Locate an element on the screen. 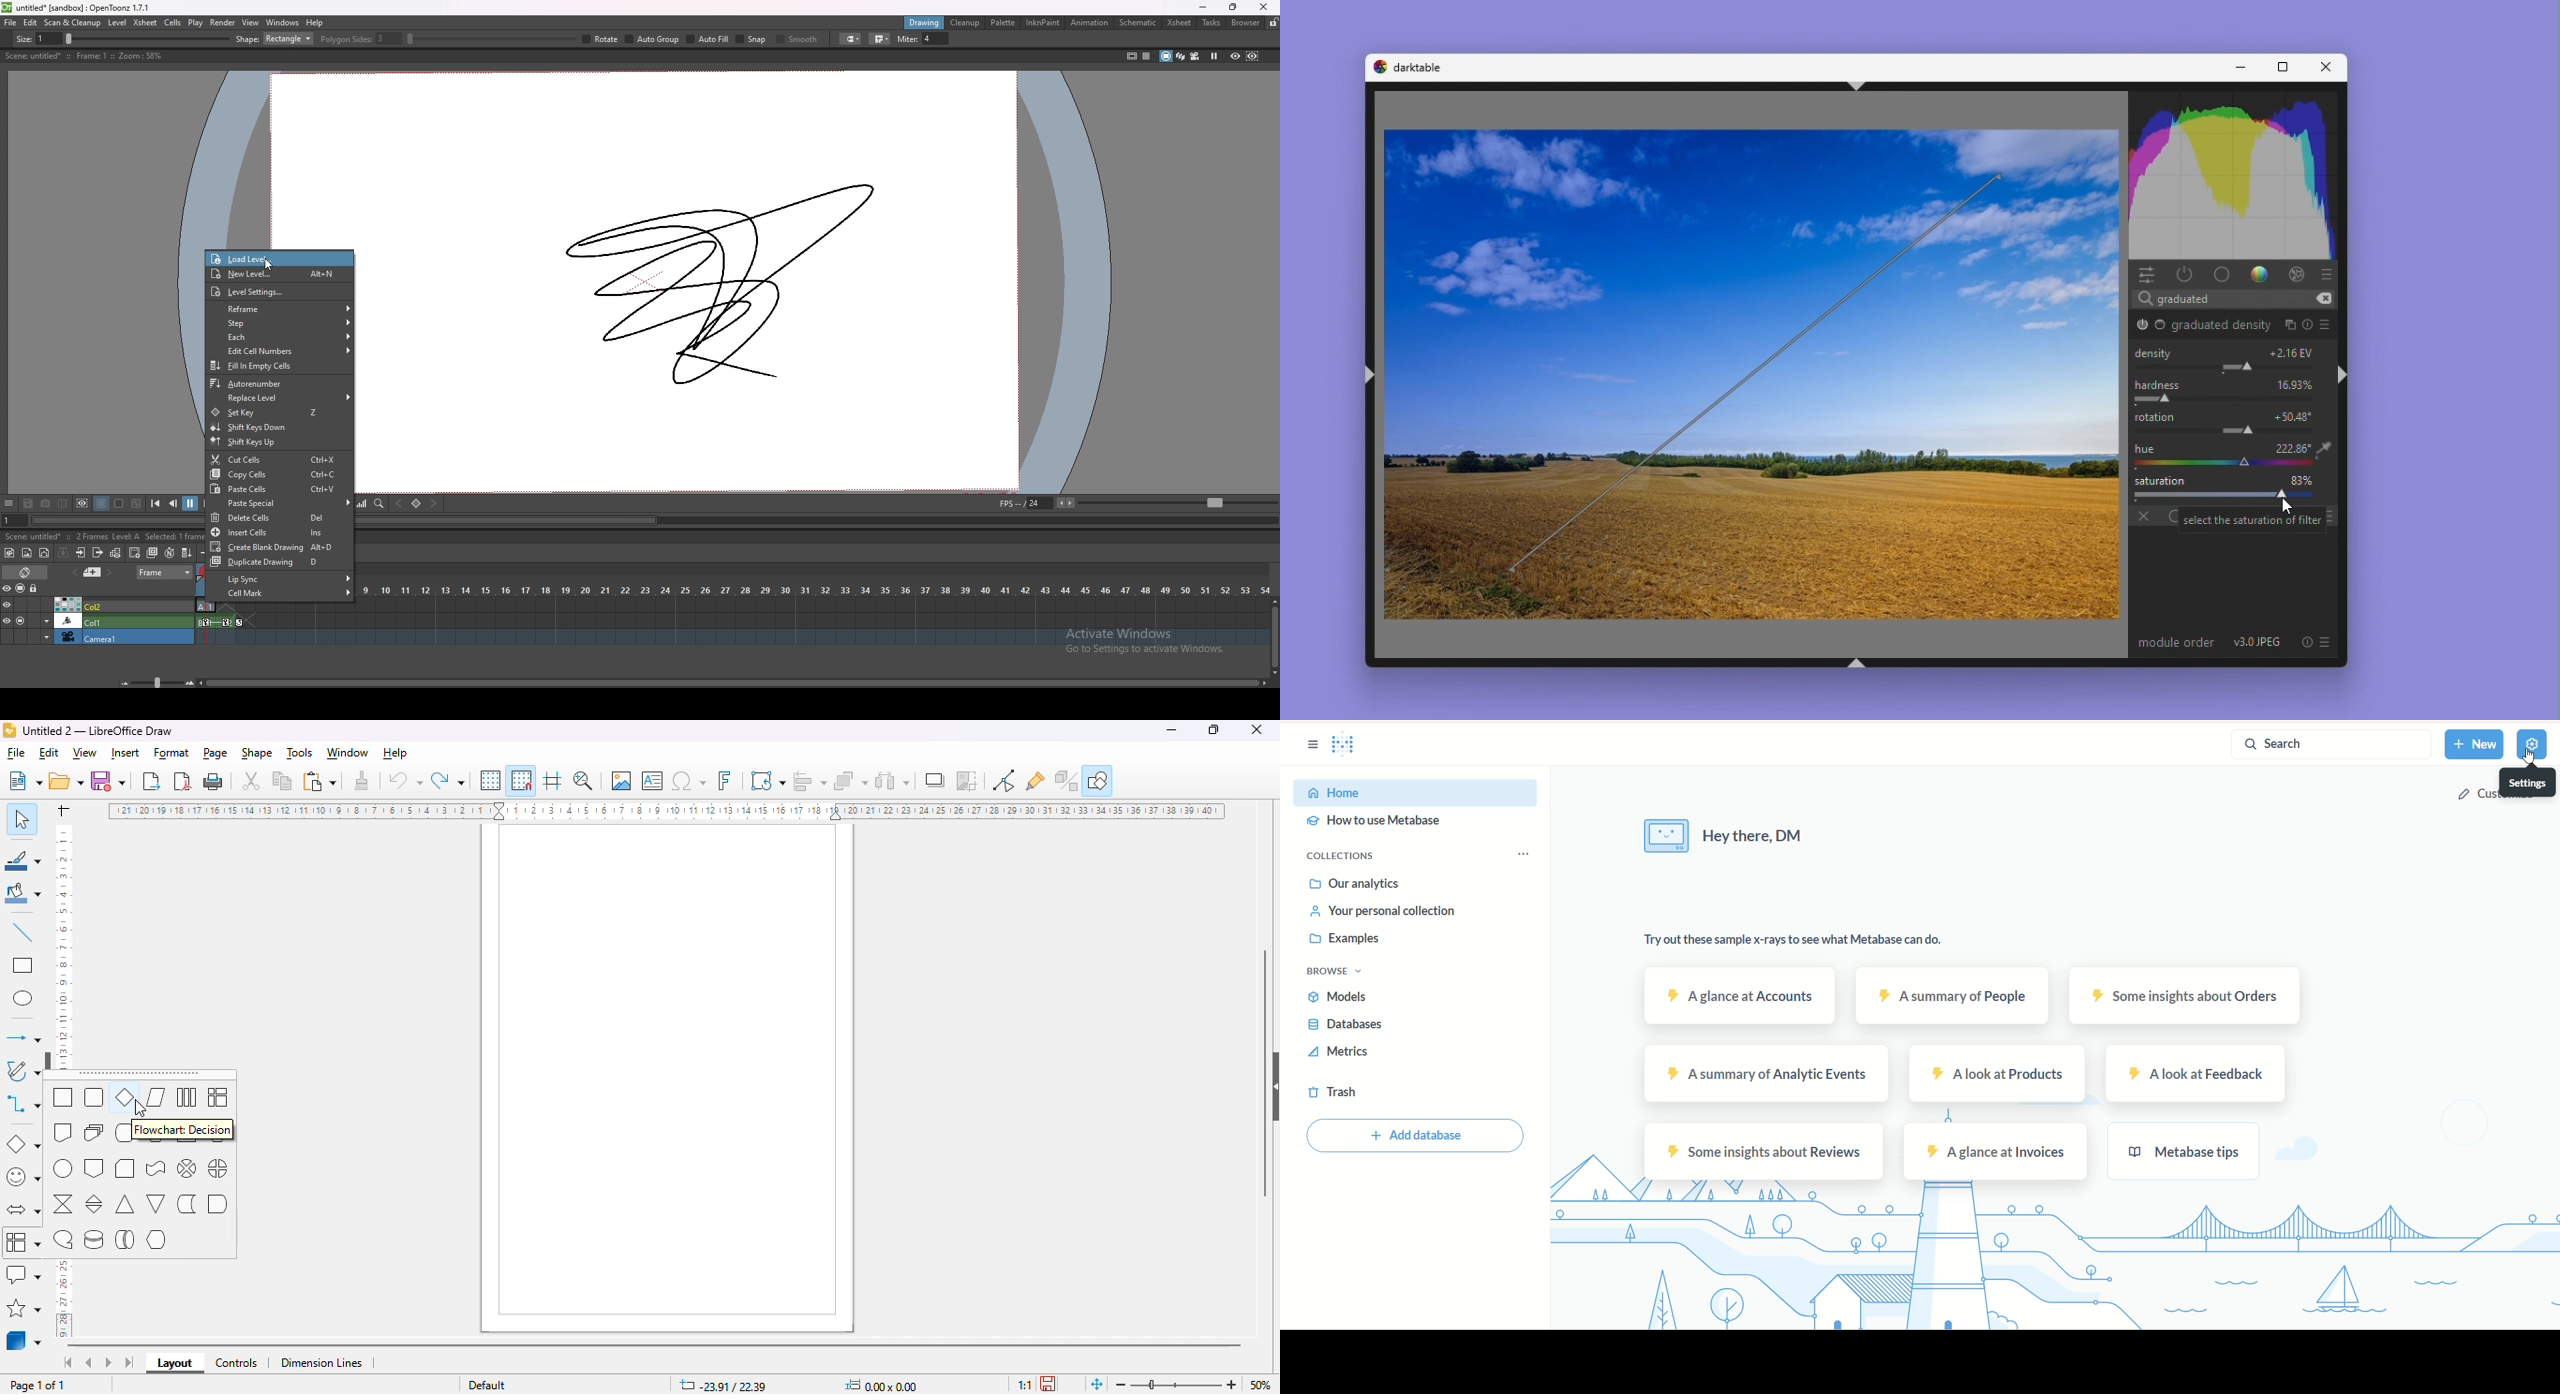 The height and width of the screenshot is (1400, 2576). width and height of the selected object is located at coordinates (883, 1385).